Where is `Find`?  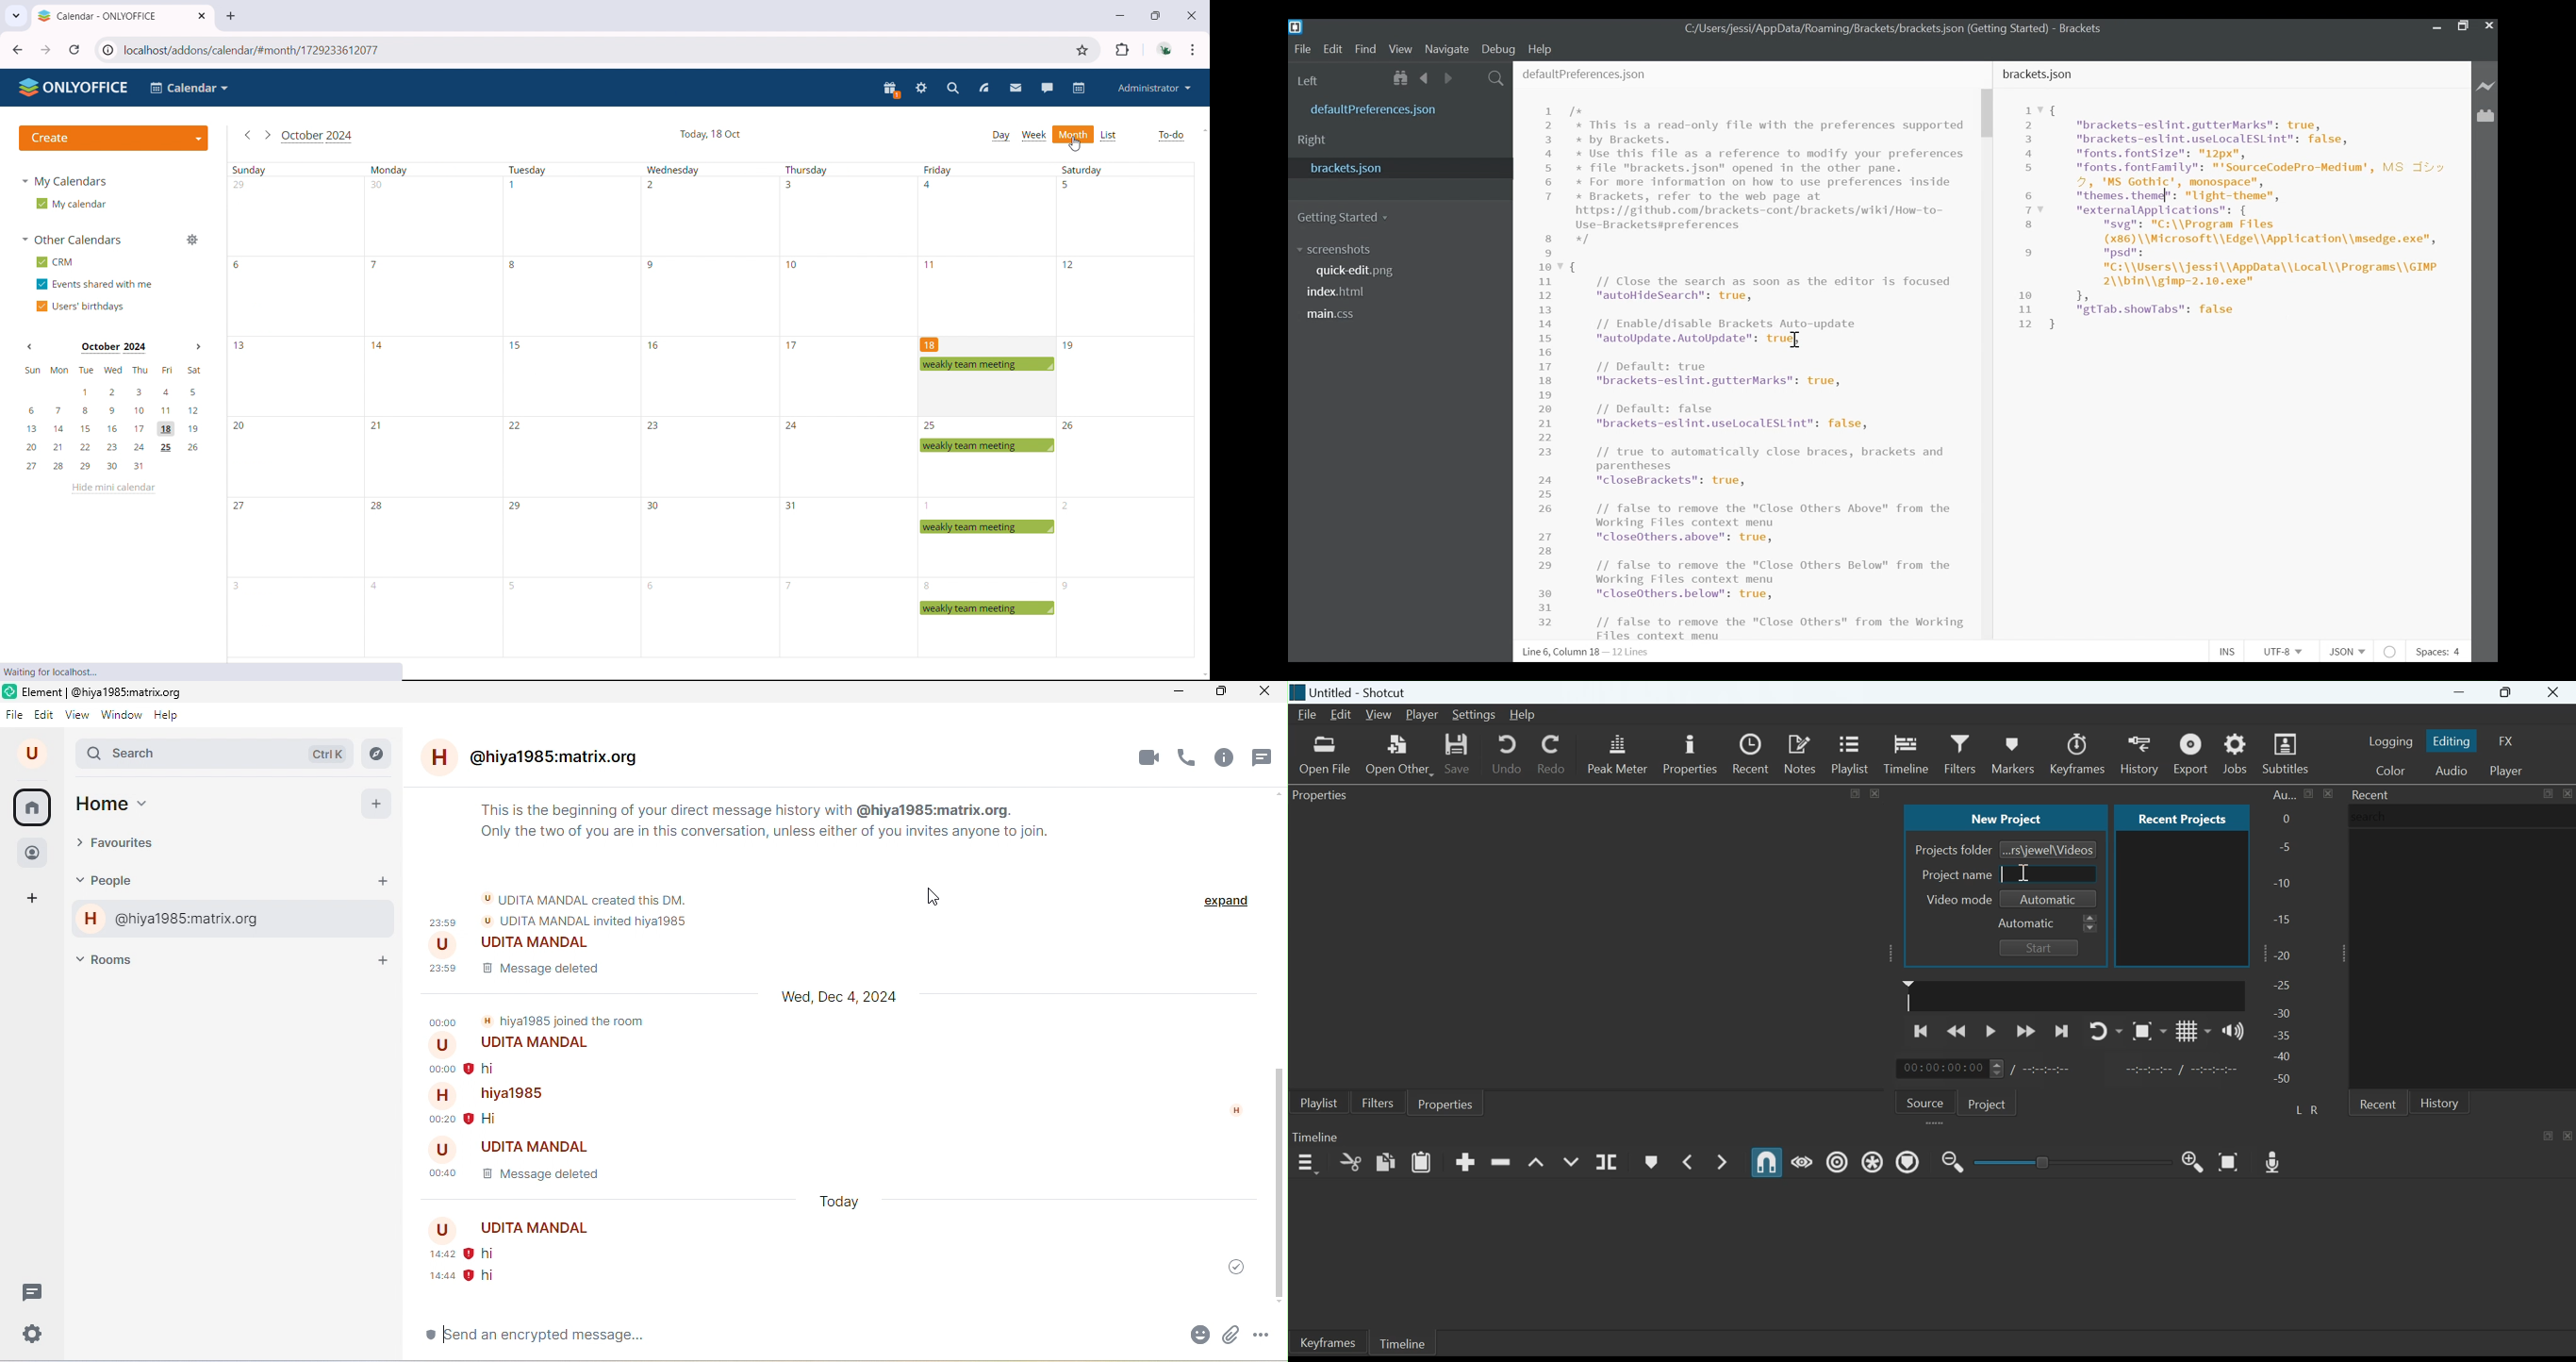
Find is located at coordinates (1366, 49).